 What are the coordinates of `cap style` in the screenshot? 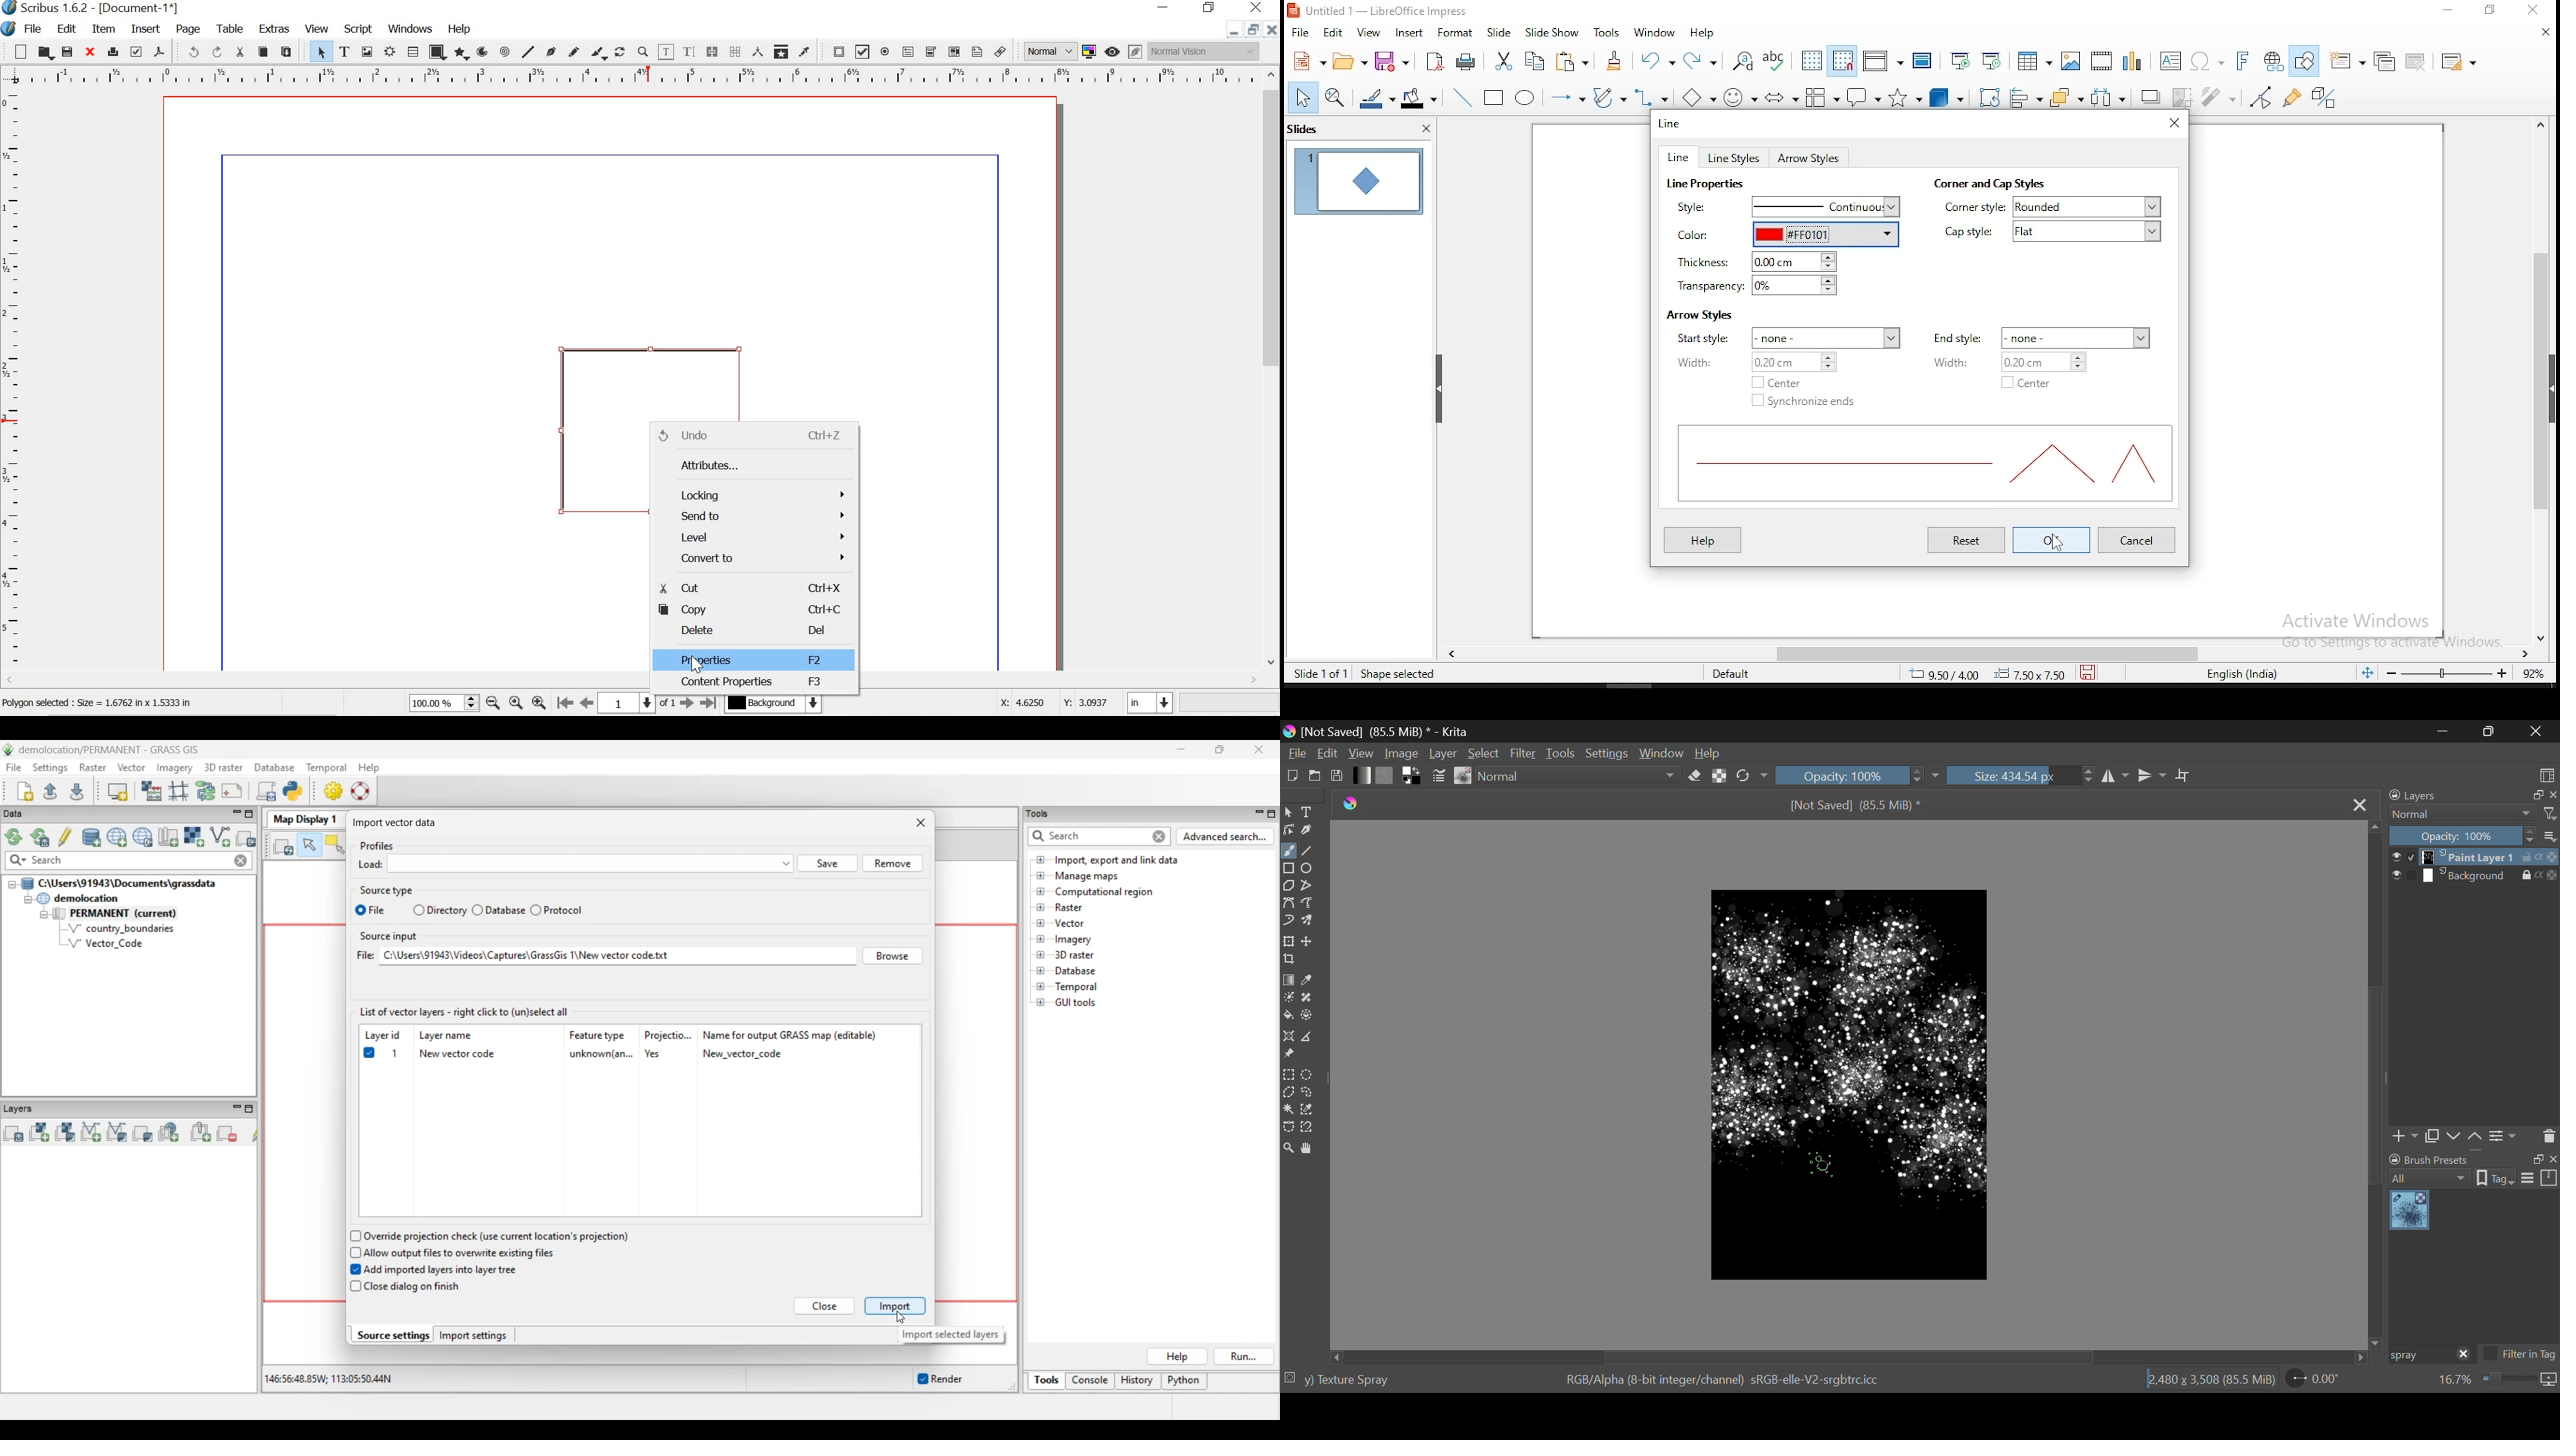 It's located at (1973, 232).